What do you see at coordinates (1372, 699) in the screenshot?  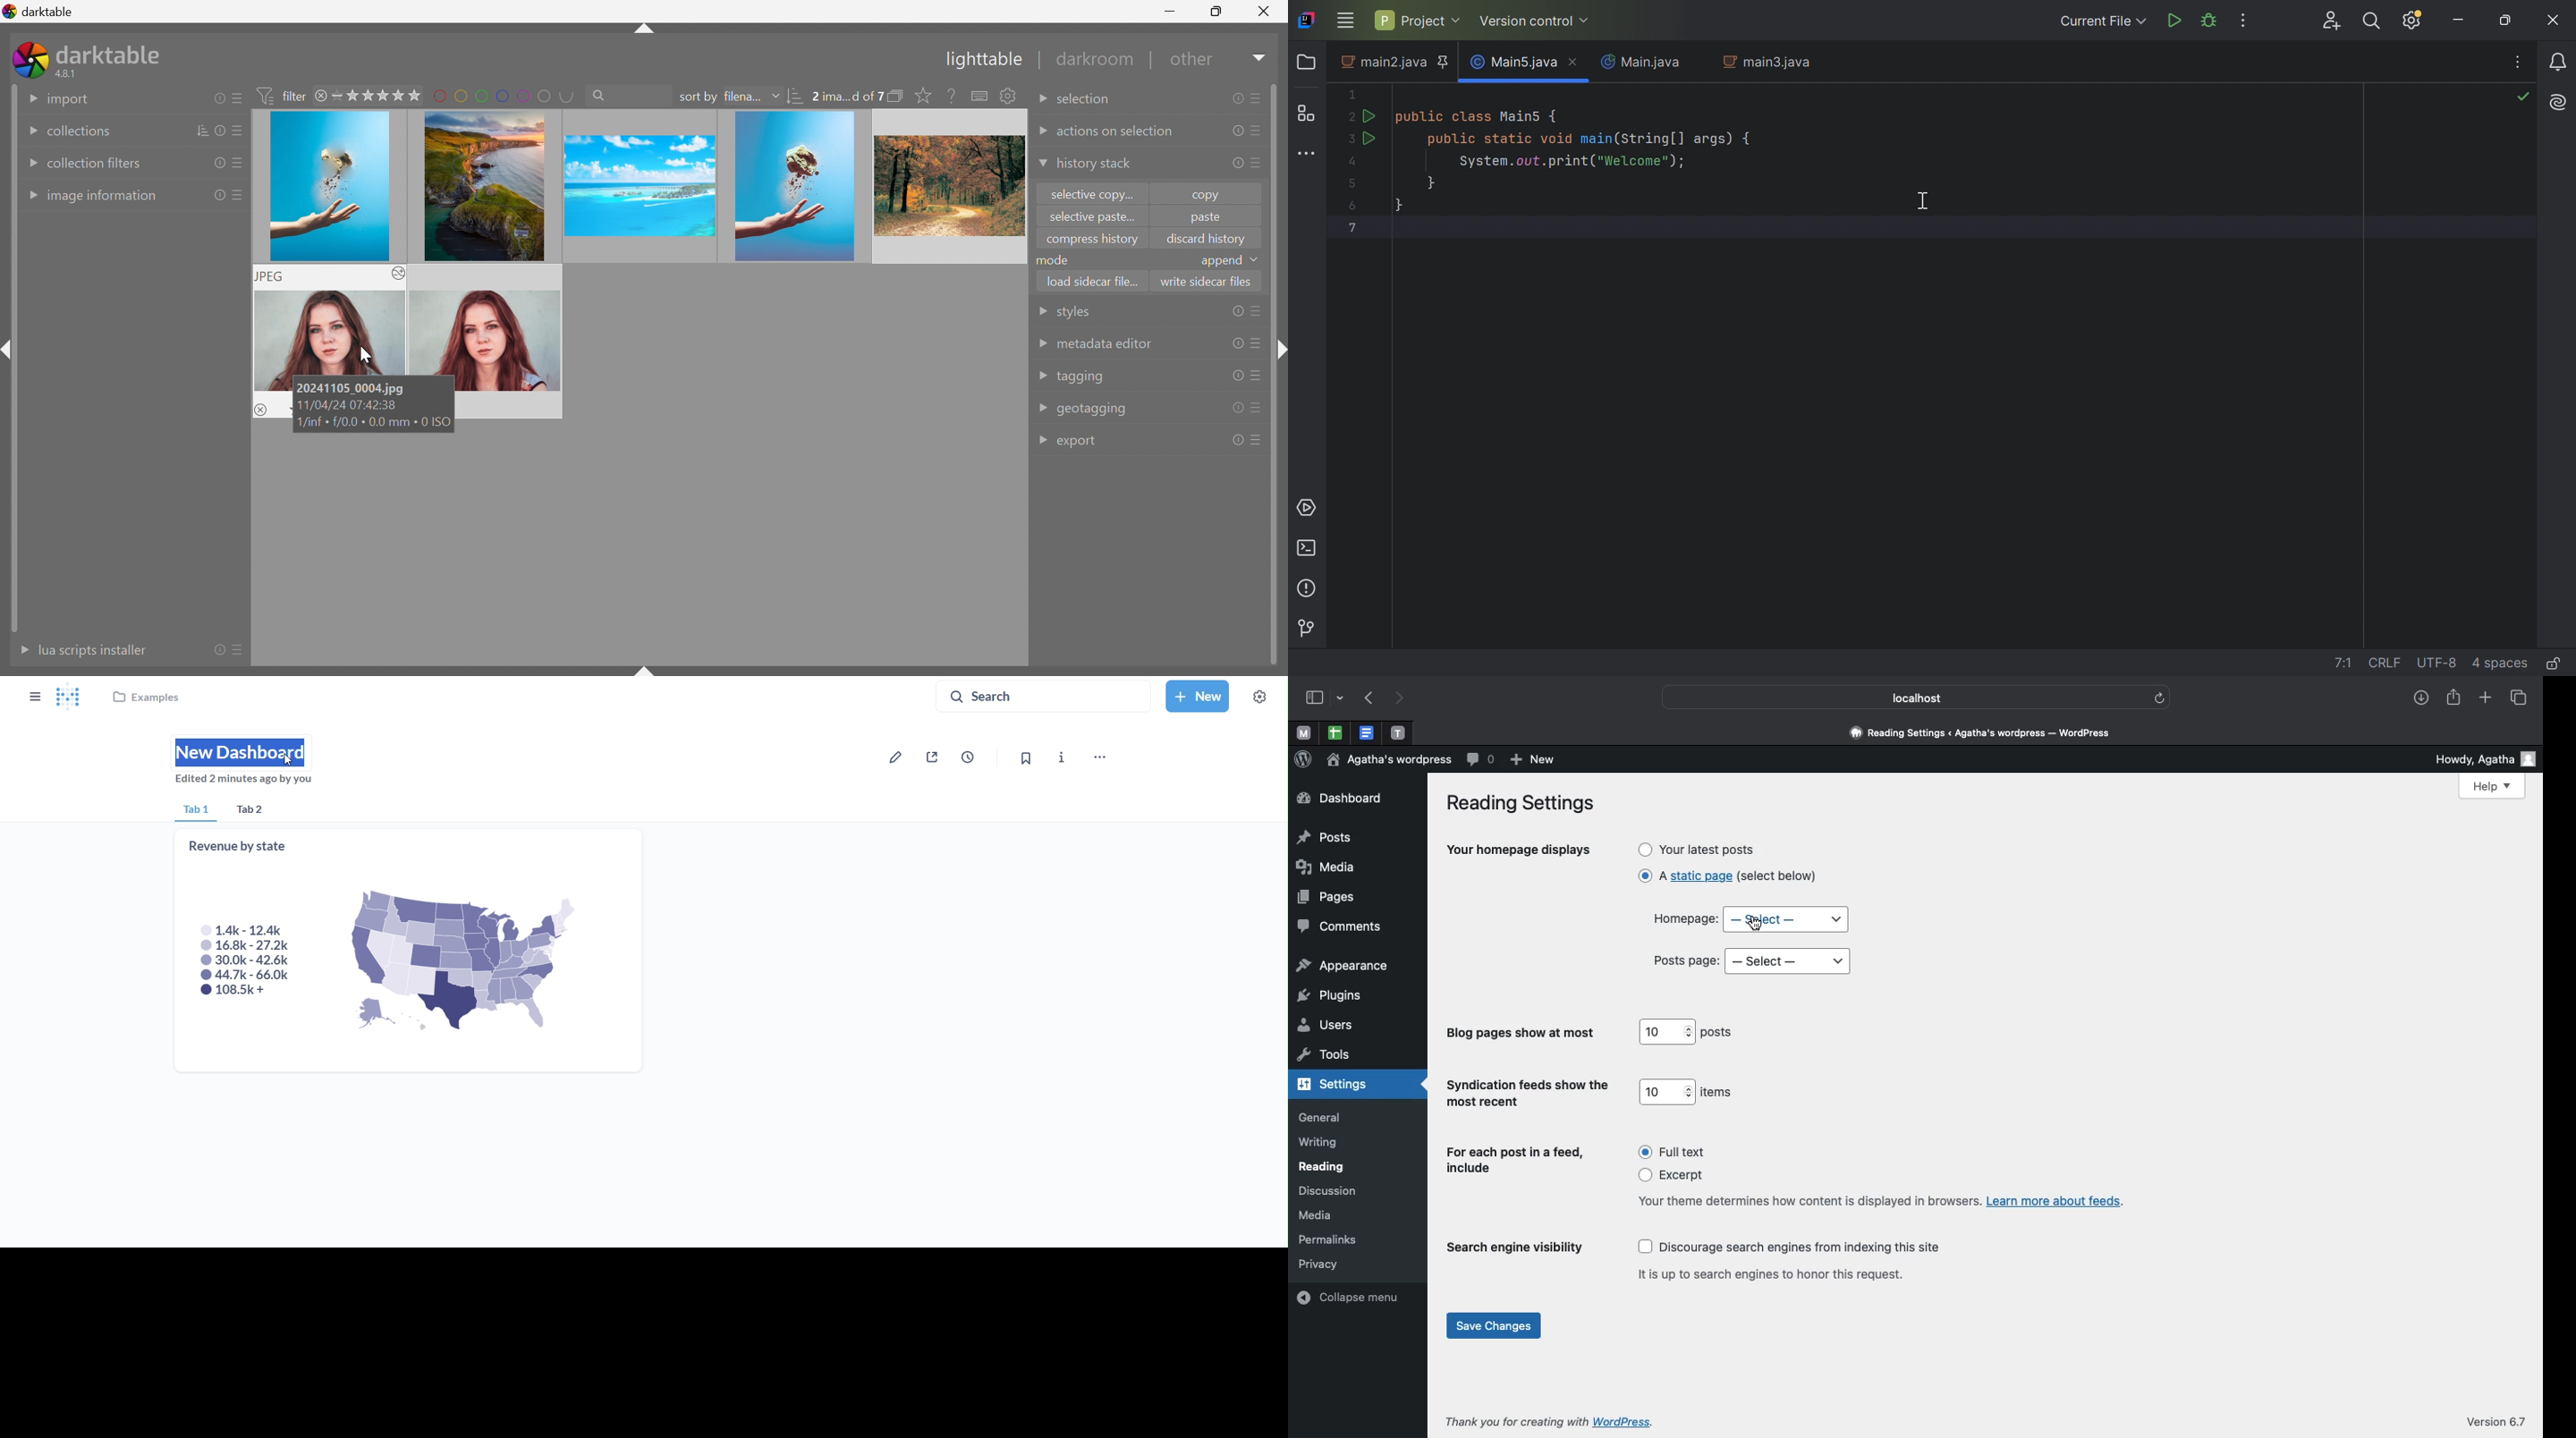 I see `Previous page` at bounding box center [1372, 699].